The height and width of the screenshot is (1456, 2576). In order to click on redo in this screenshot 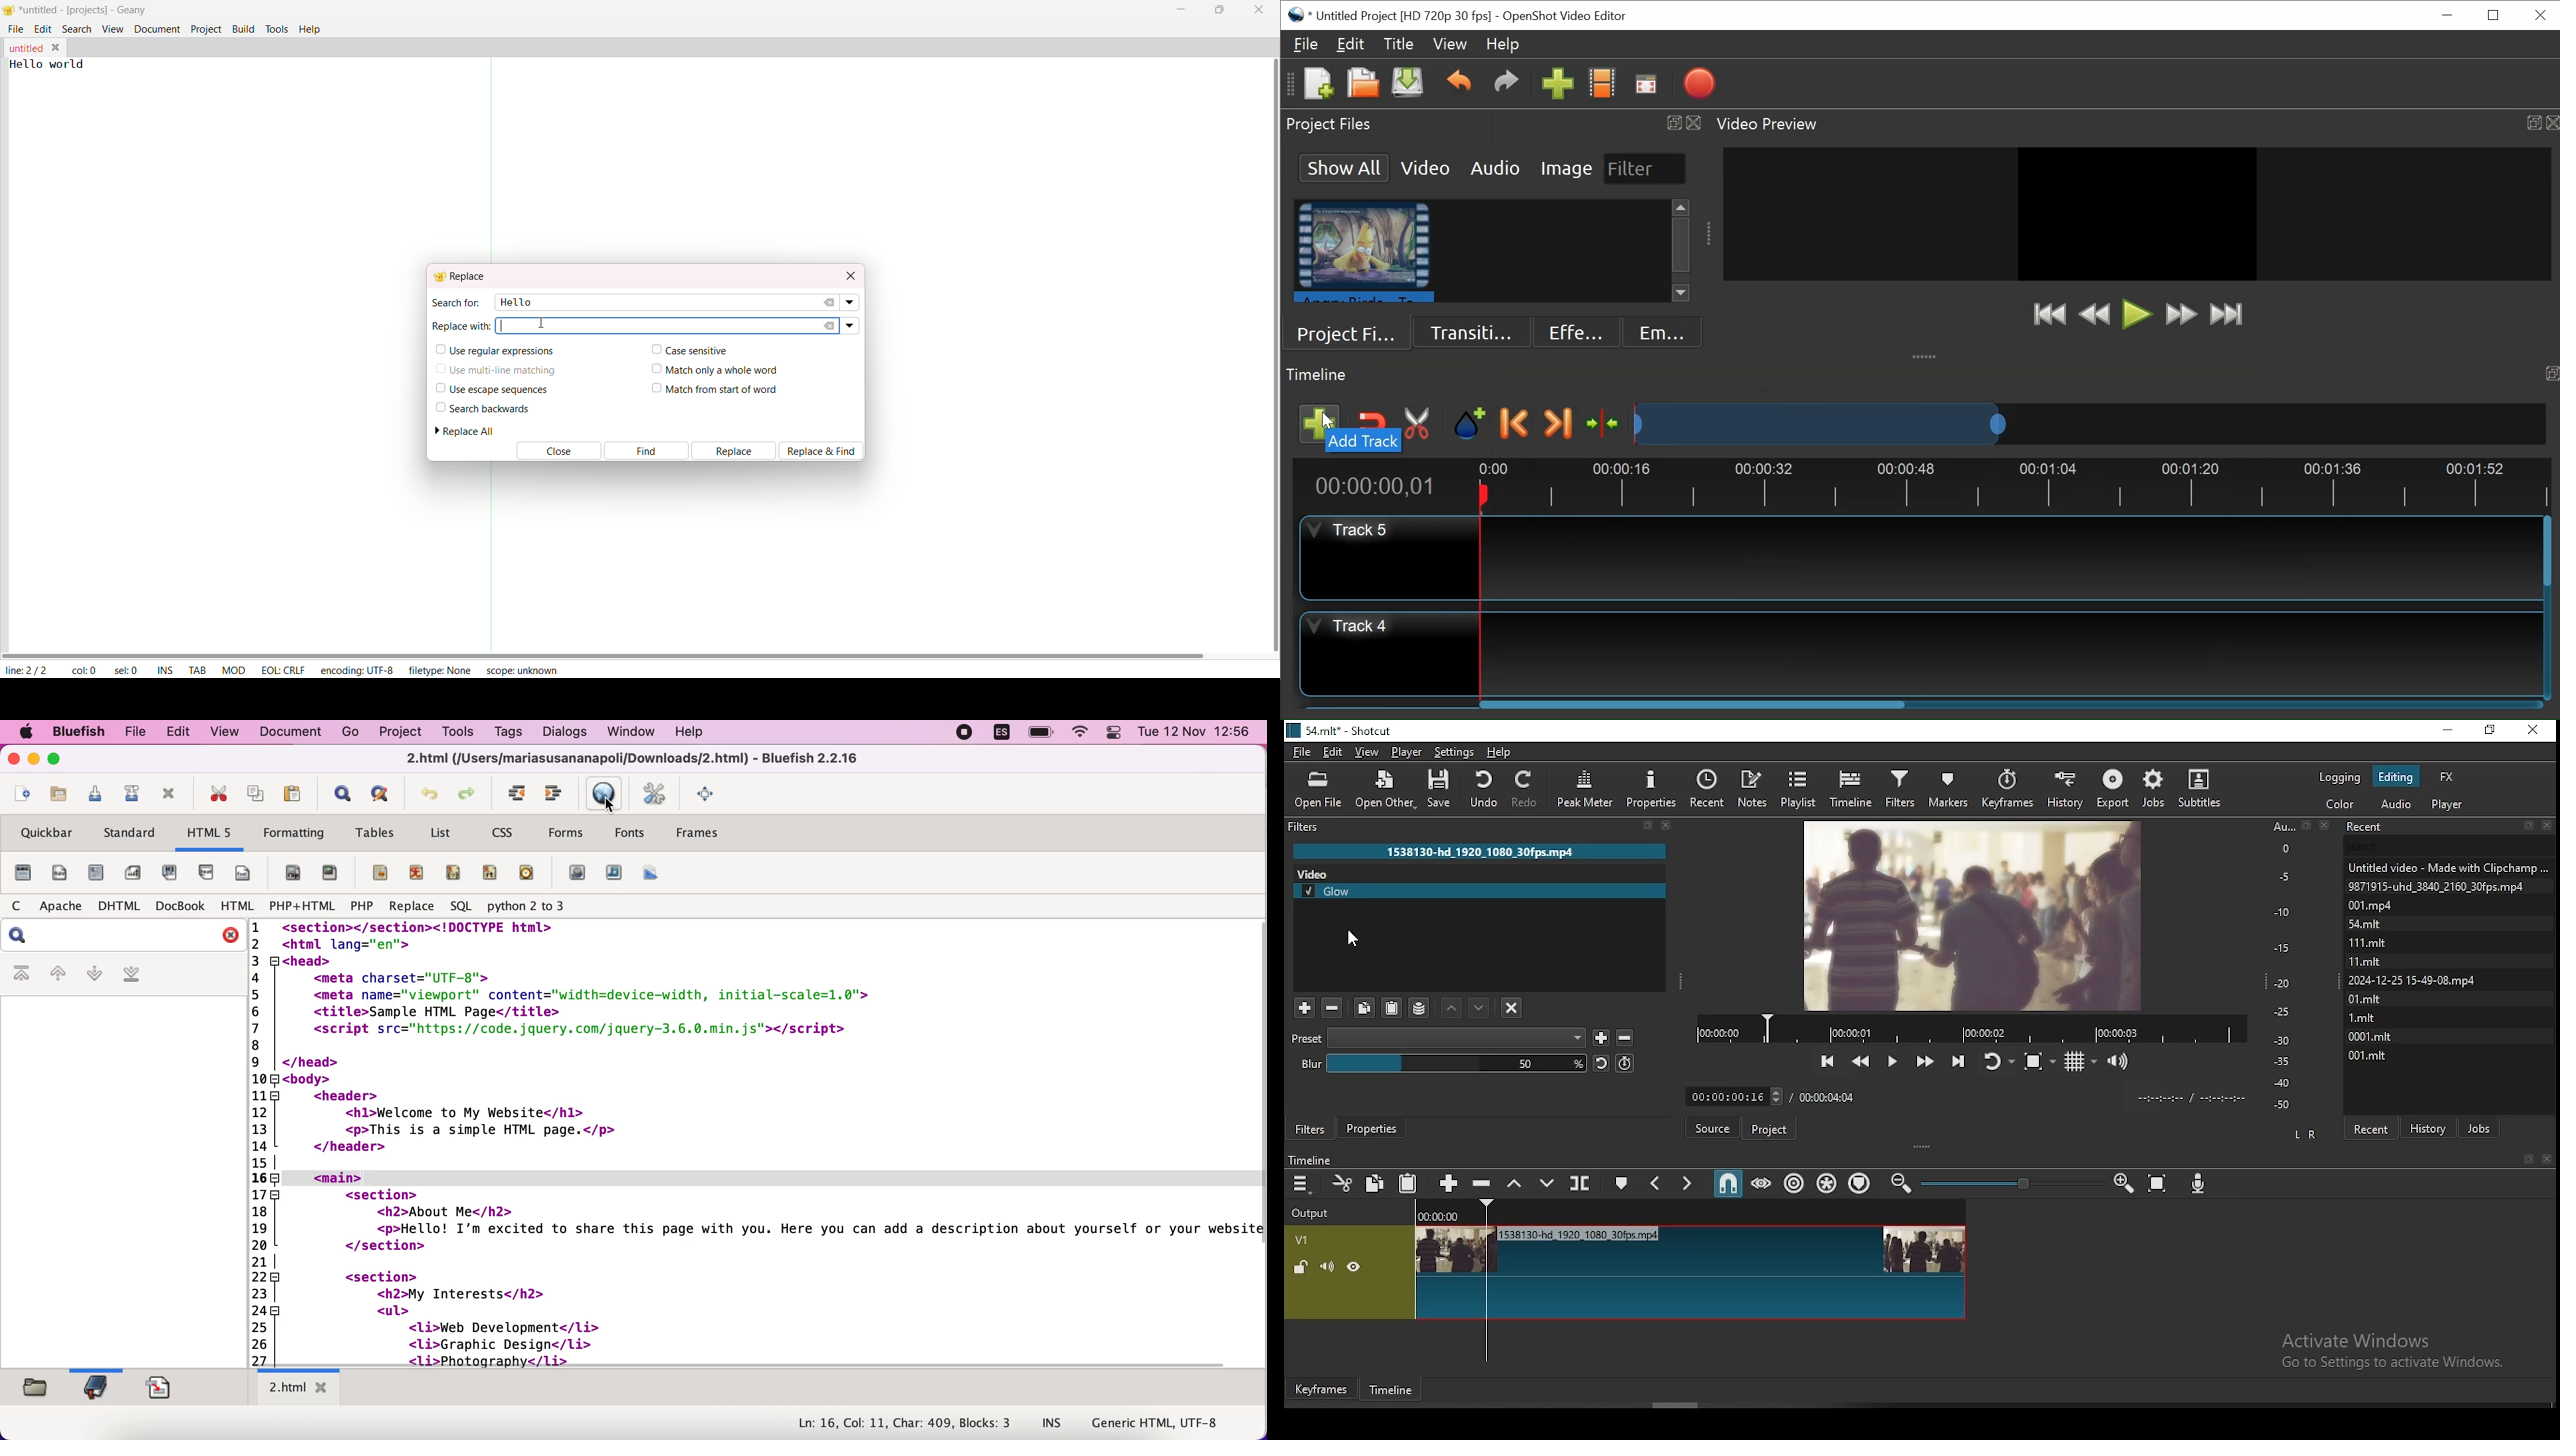, I will do `click(470, 794)`.